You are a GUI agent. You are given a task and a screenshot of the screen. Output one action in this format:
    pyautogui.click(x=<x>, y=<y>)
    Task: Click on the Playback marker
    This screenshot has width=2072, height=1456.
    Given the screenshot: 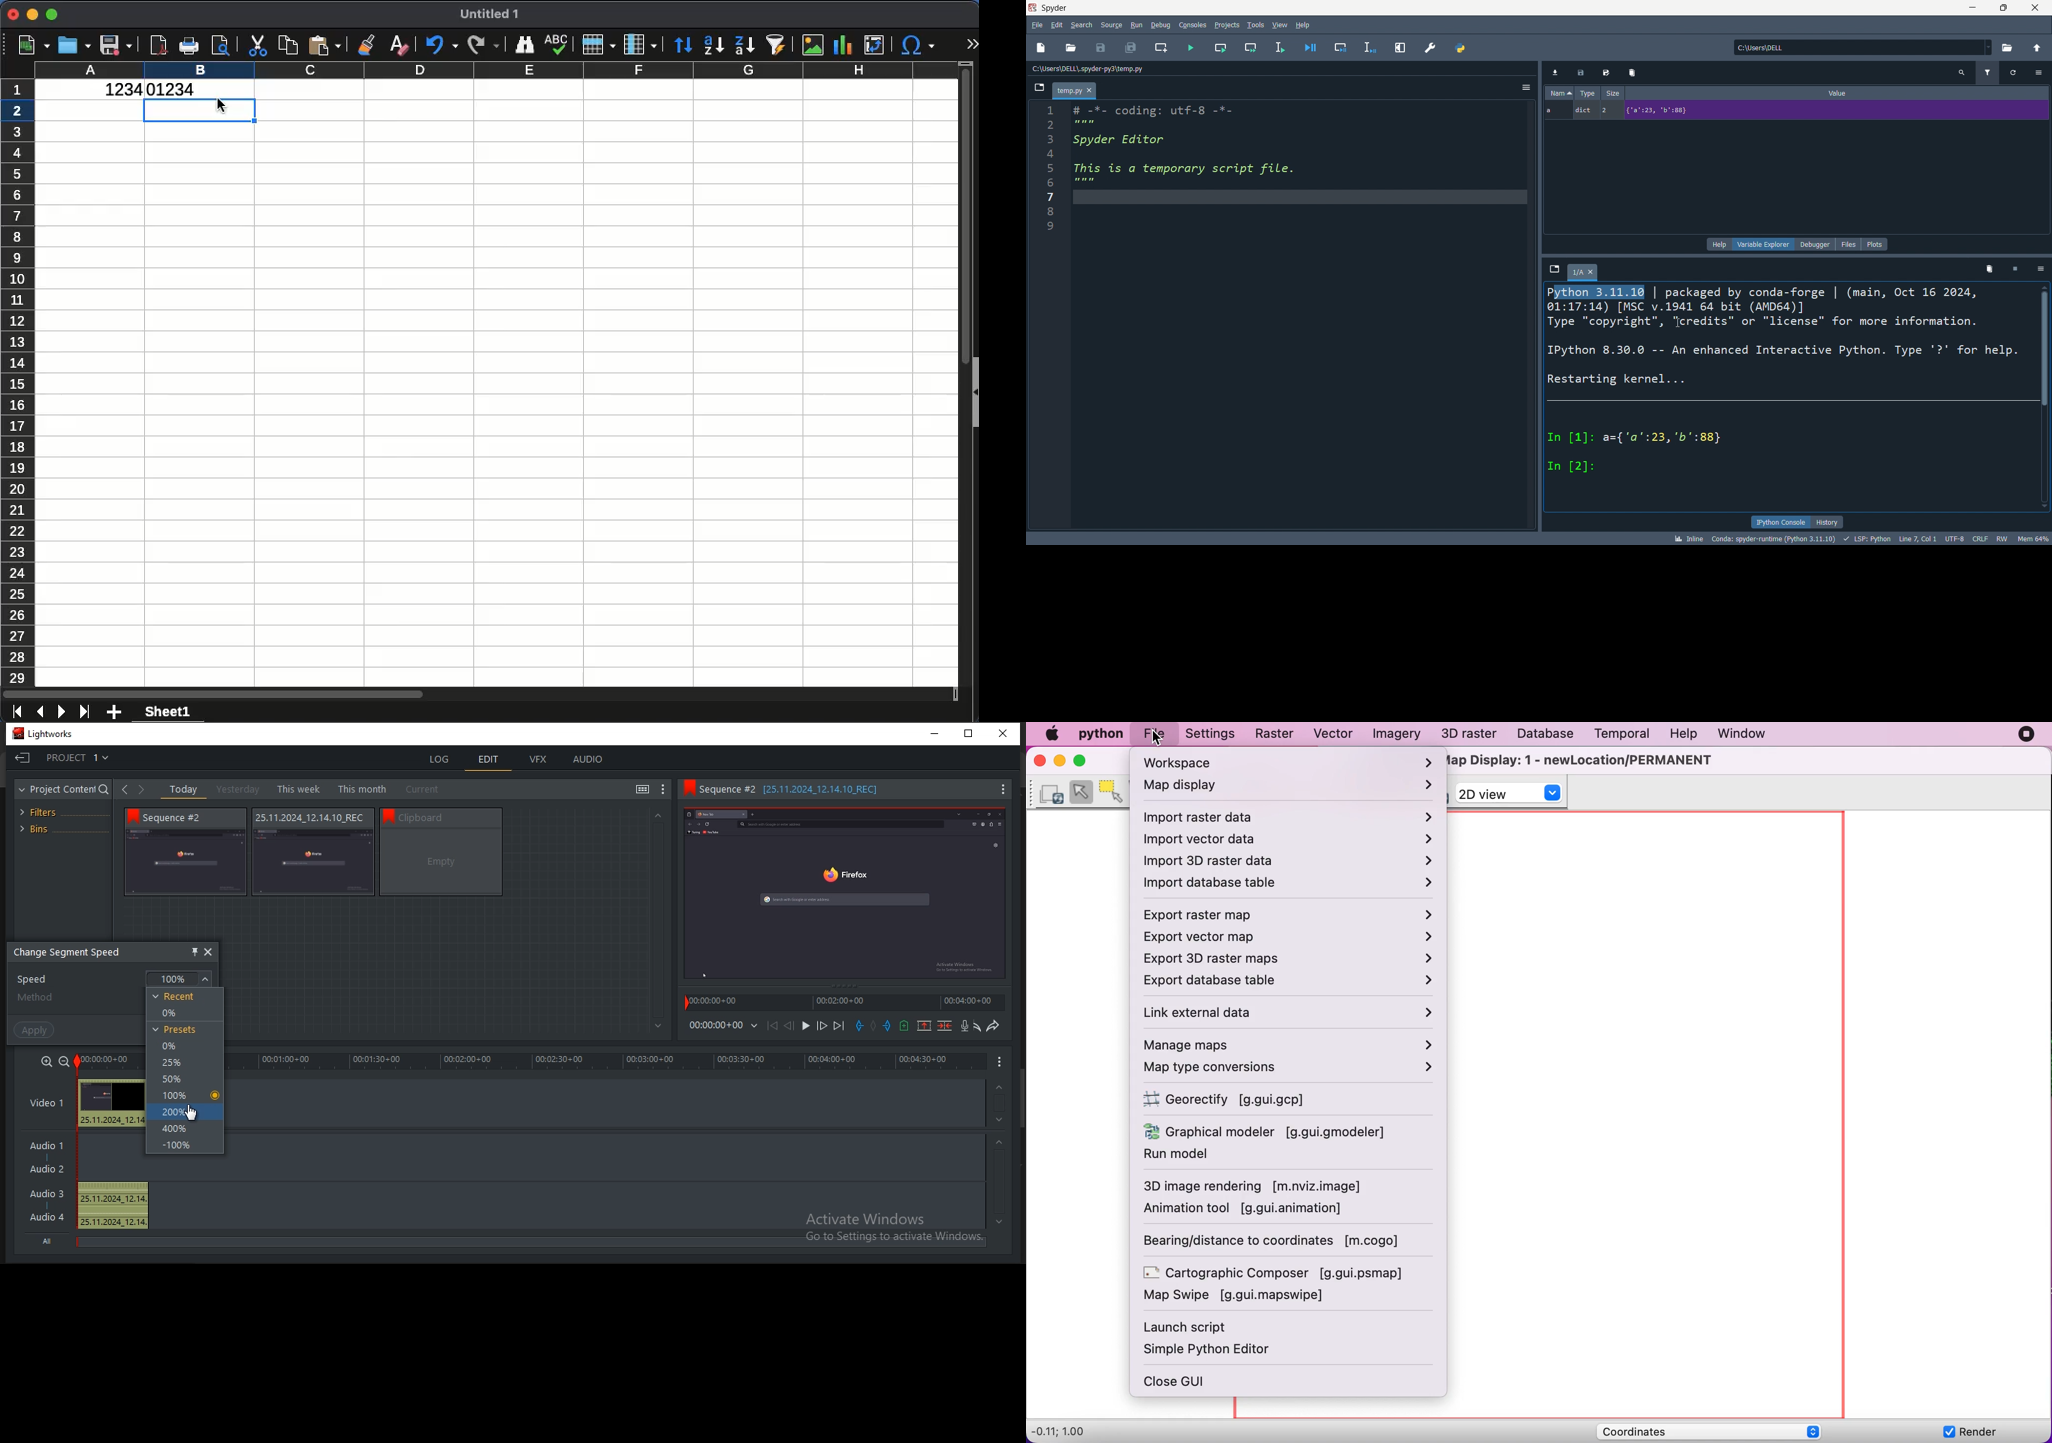 What is the action you would take?
    pyautogui.click(x=681, y=1004)
    